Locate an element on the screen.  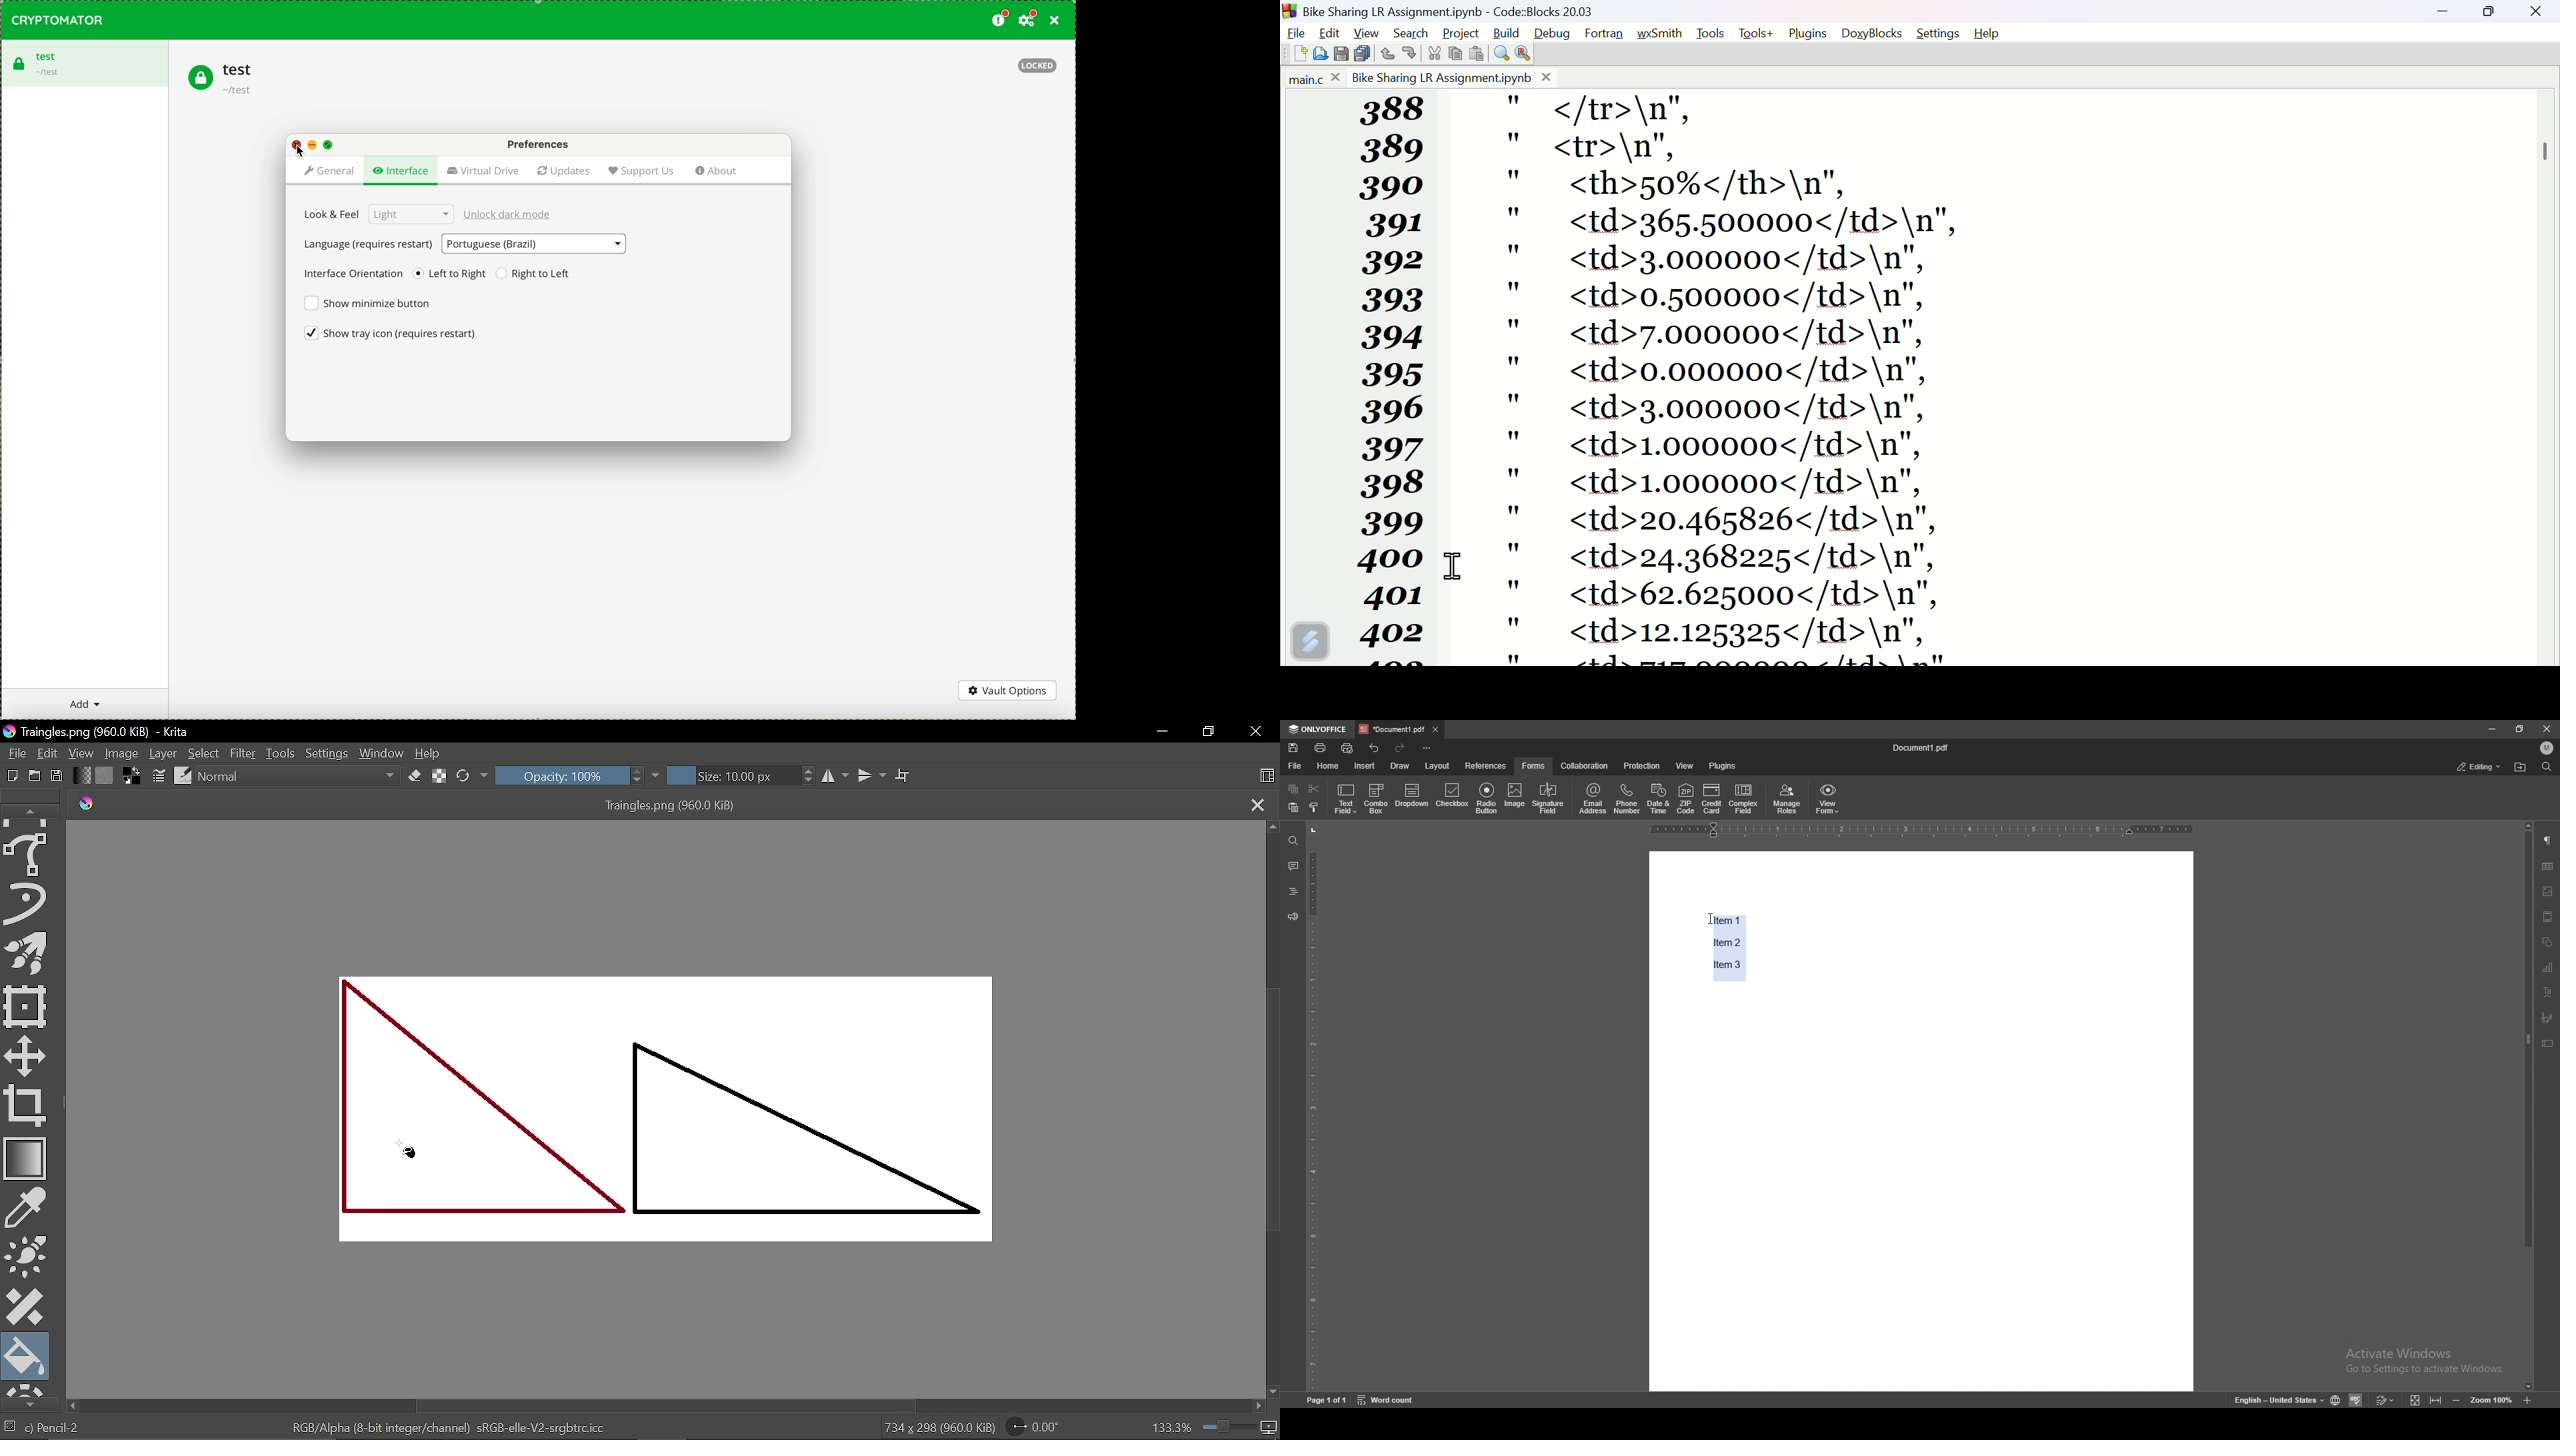
Edit is located at coordinates (47, 755).